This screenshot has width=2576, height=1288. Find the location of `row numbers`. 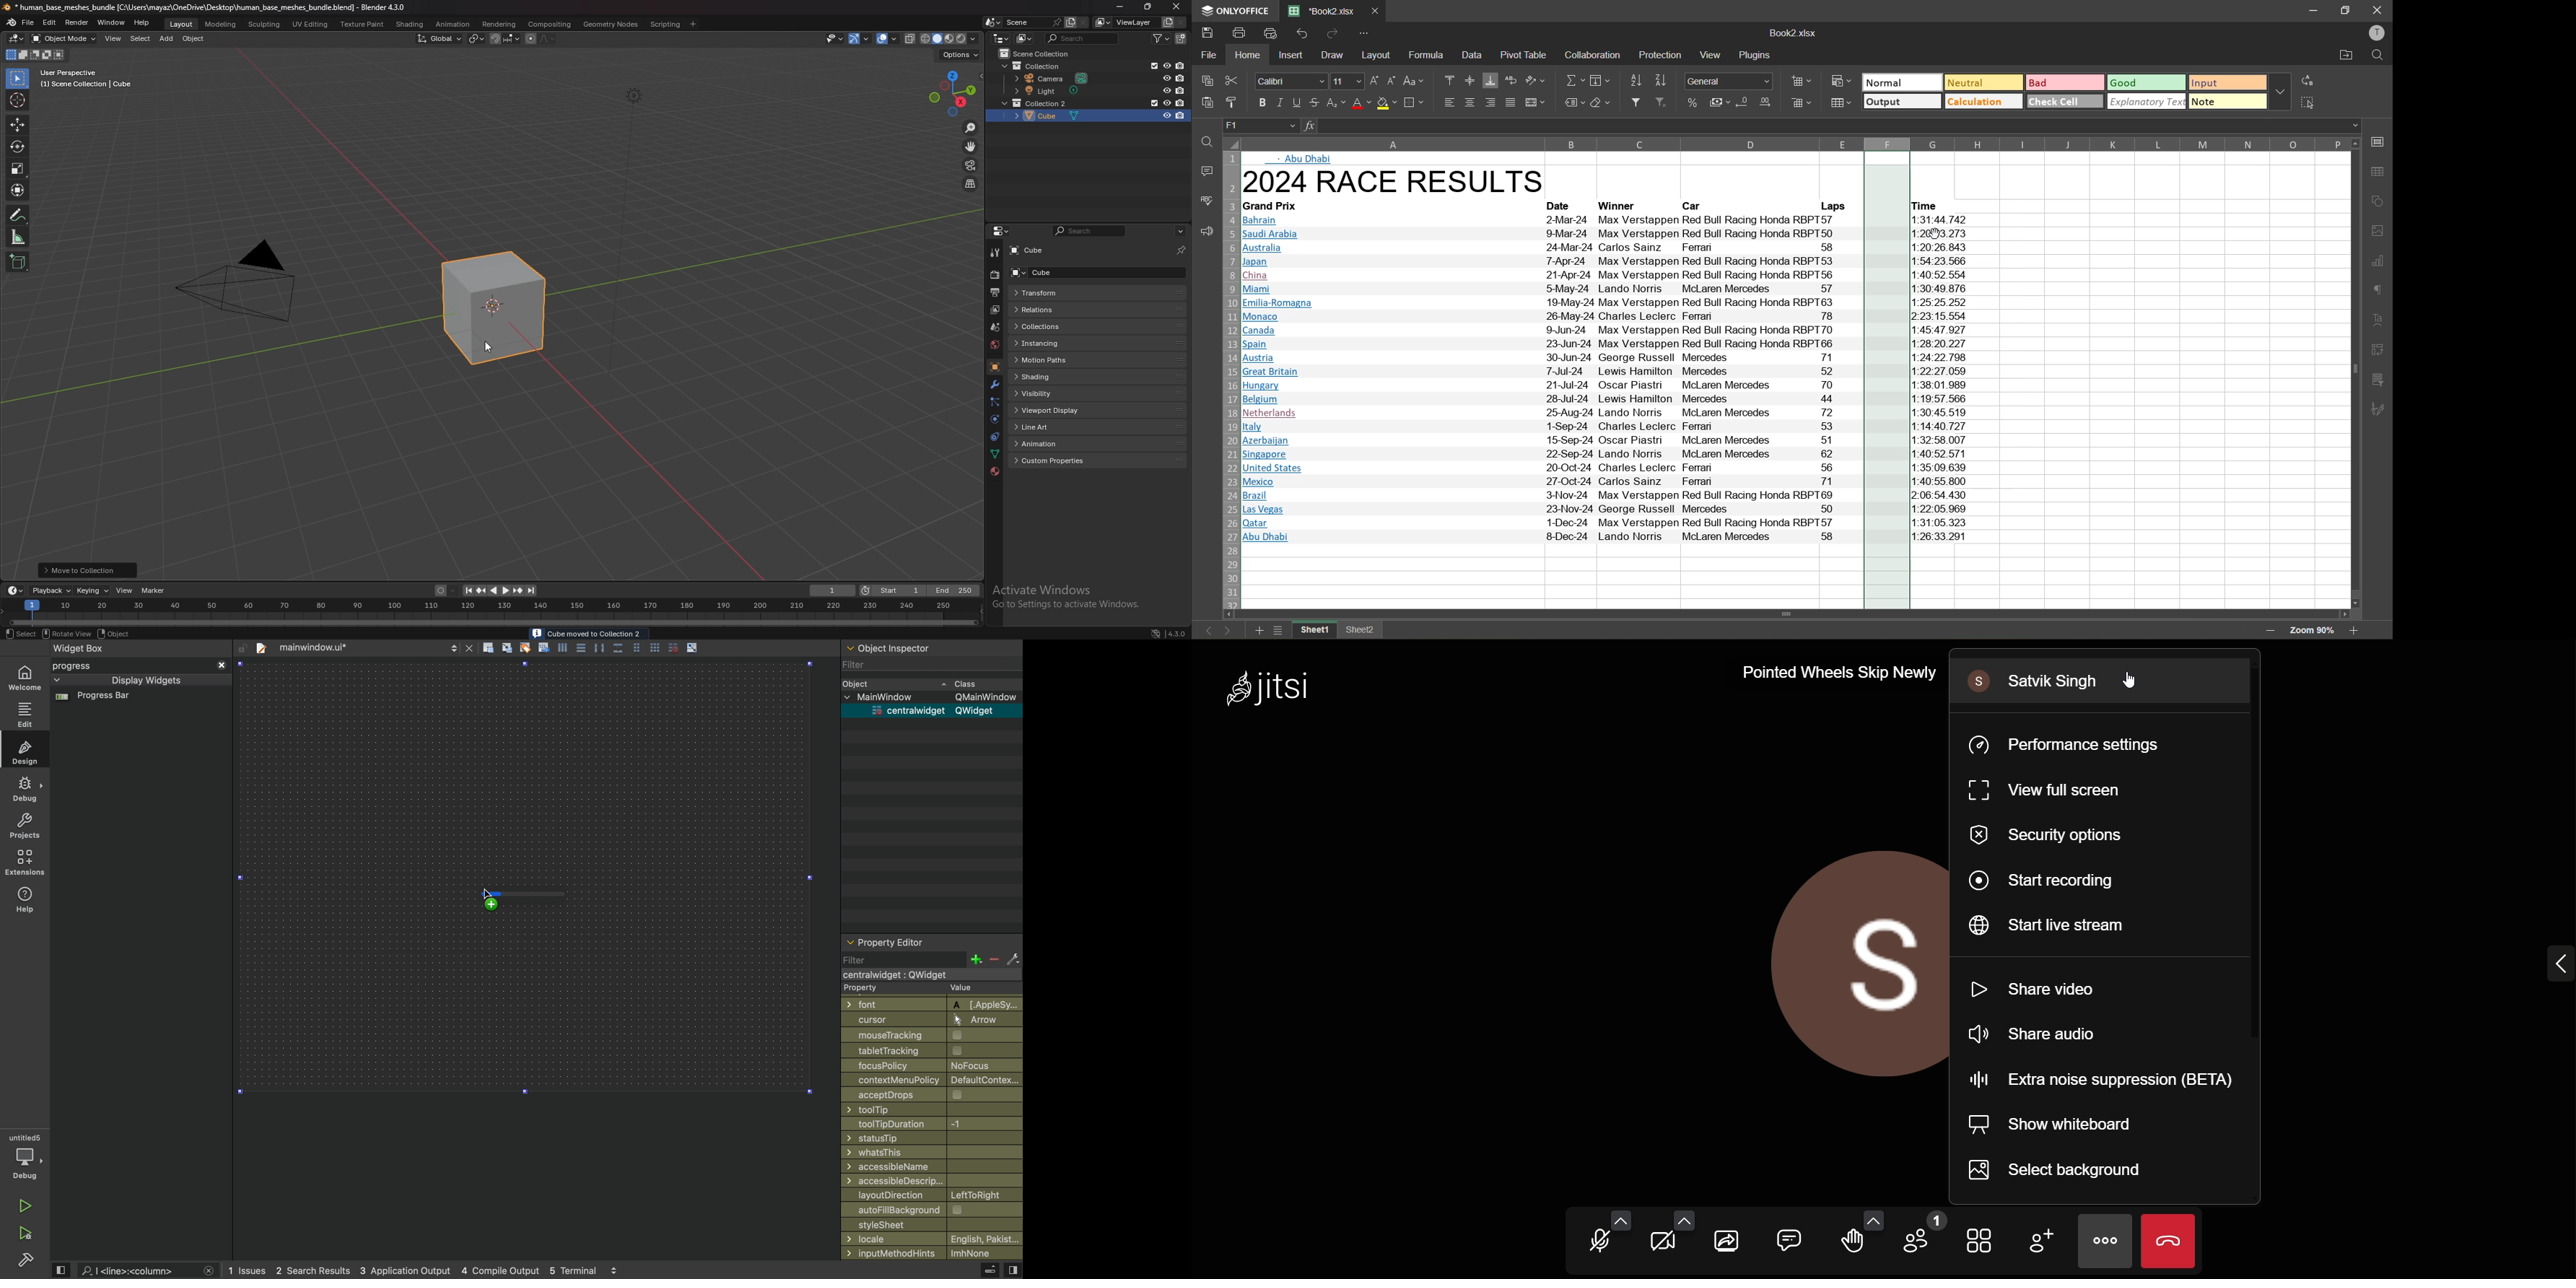

row numbers is located at coordinates (1229, 378).